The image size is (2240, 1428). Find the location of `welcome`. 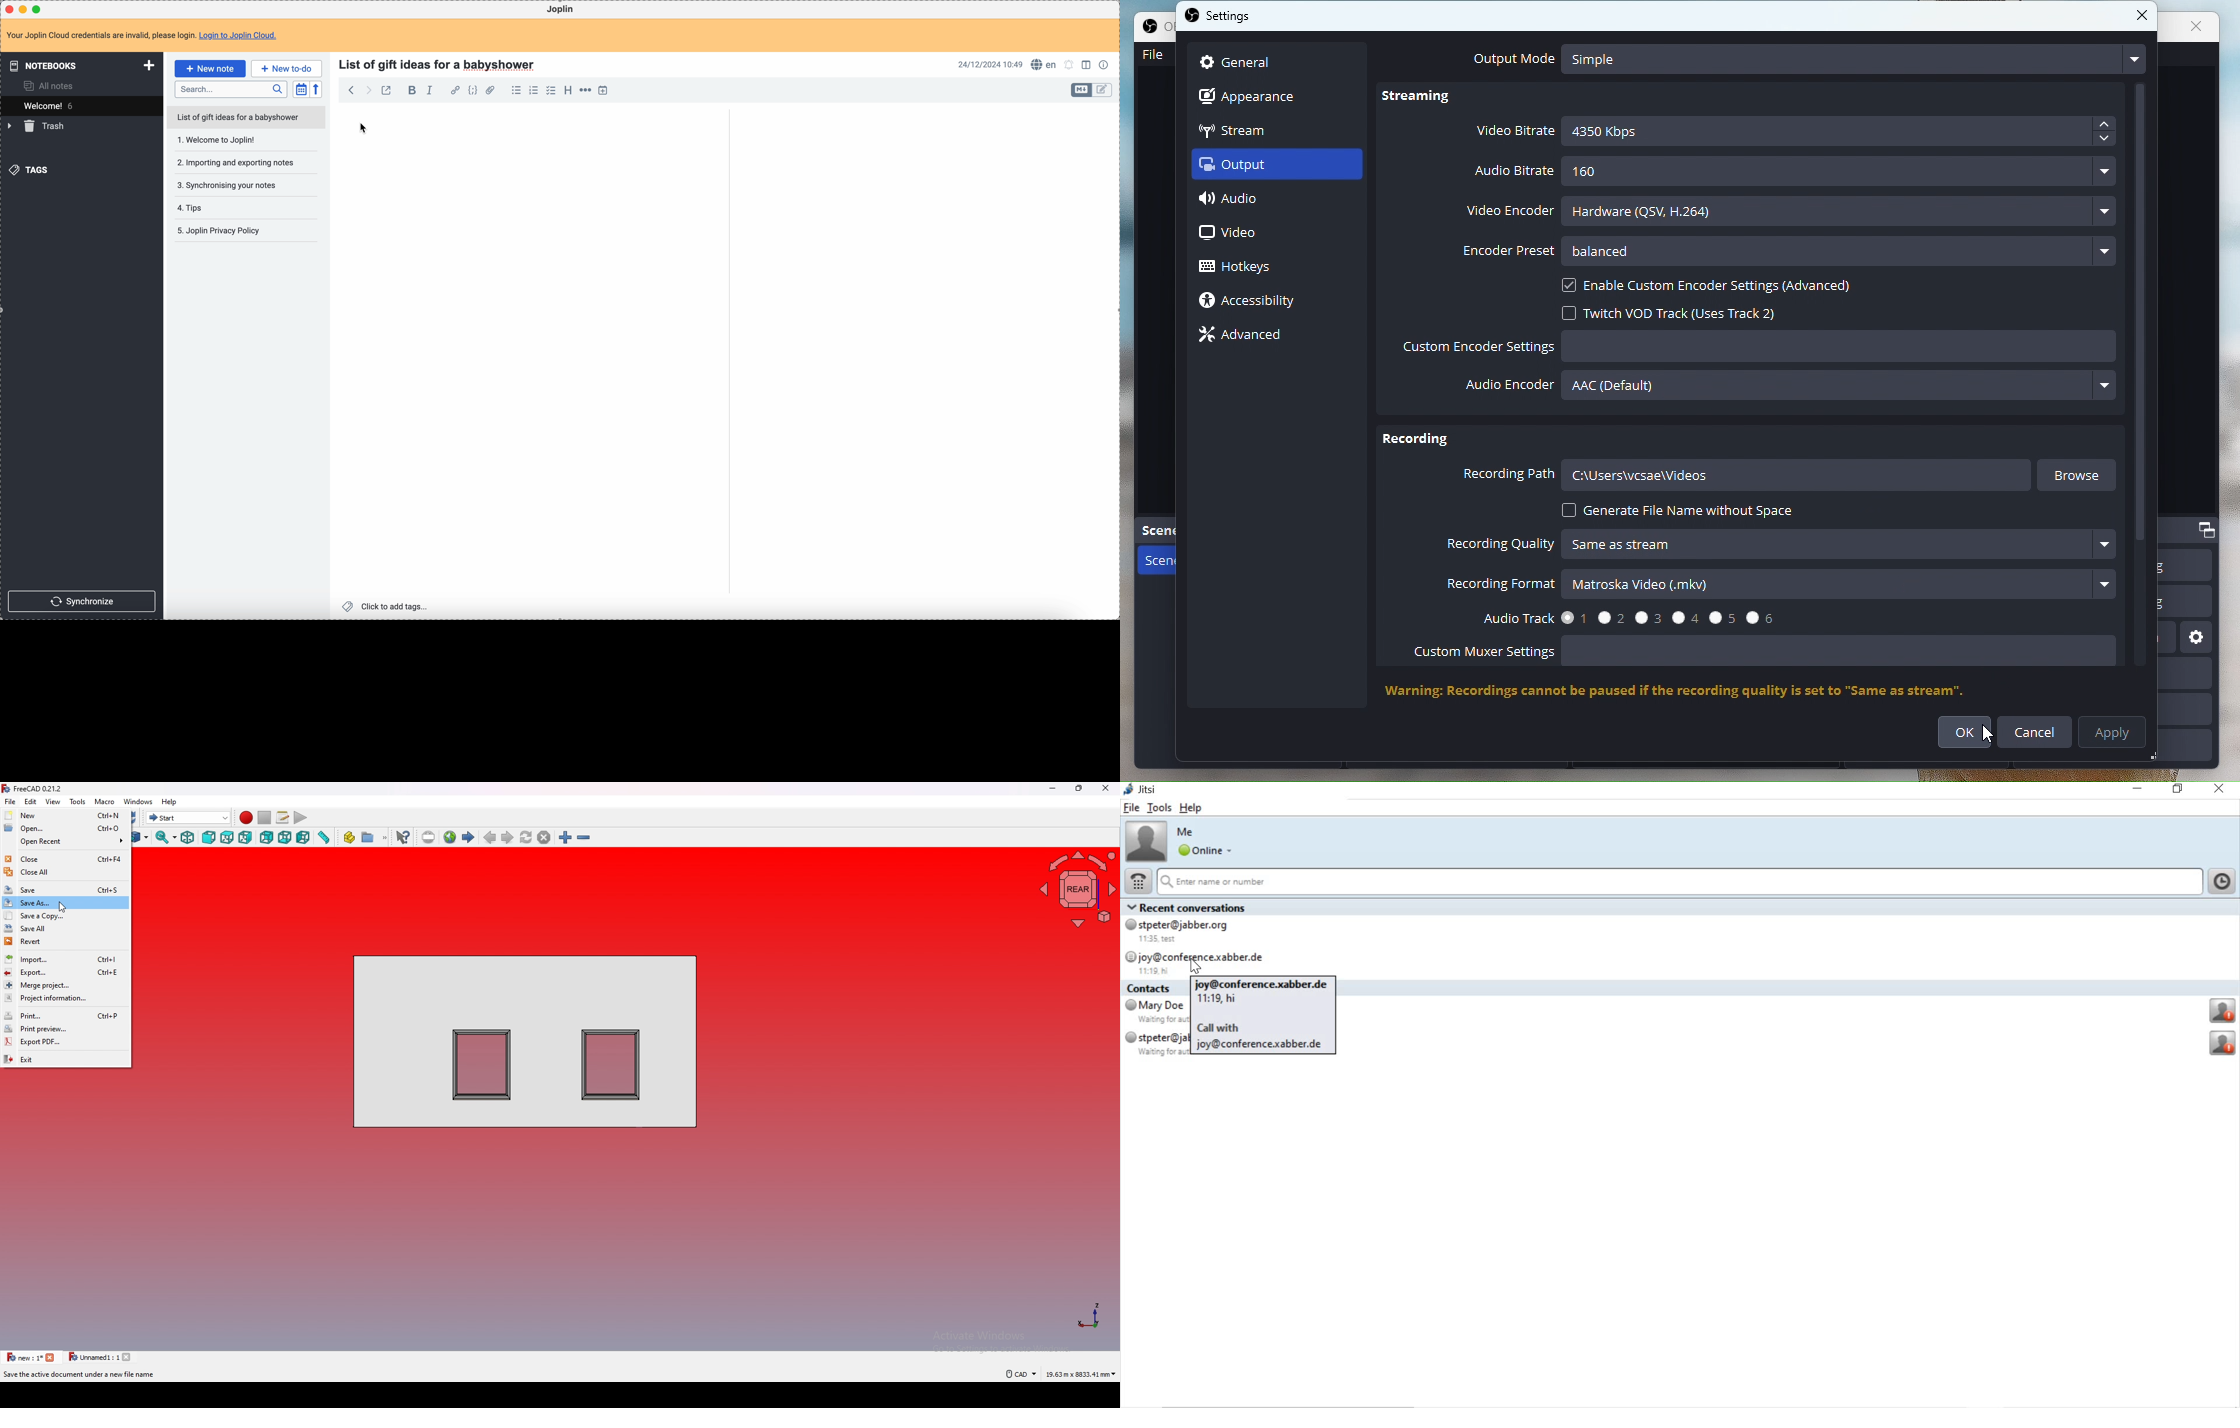

welcome is located at coordinates (81, 106).